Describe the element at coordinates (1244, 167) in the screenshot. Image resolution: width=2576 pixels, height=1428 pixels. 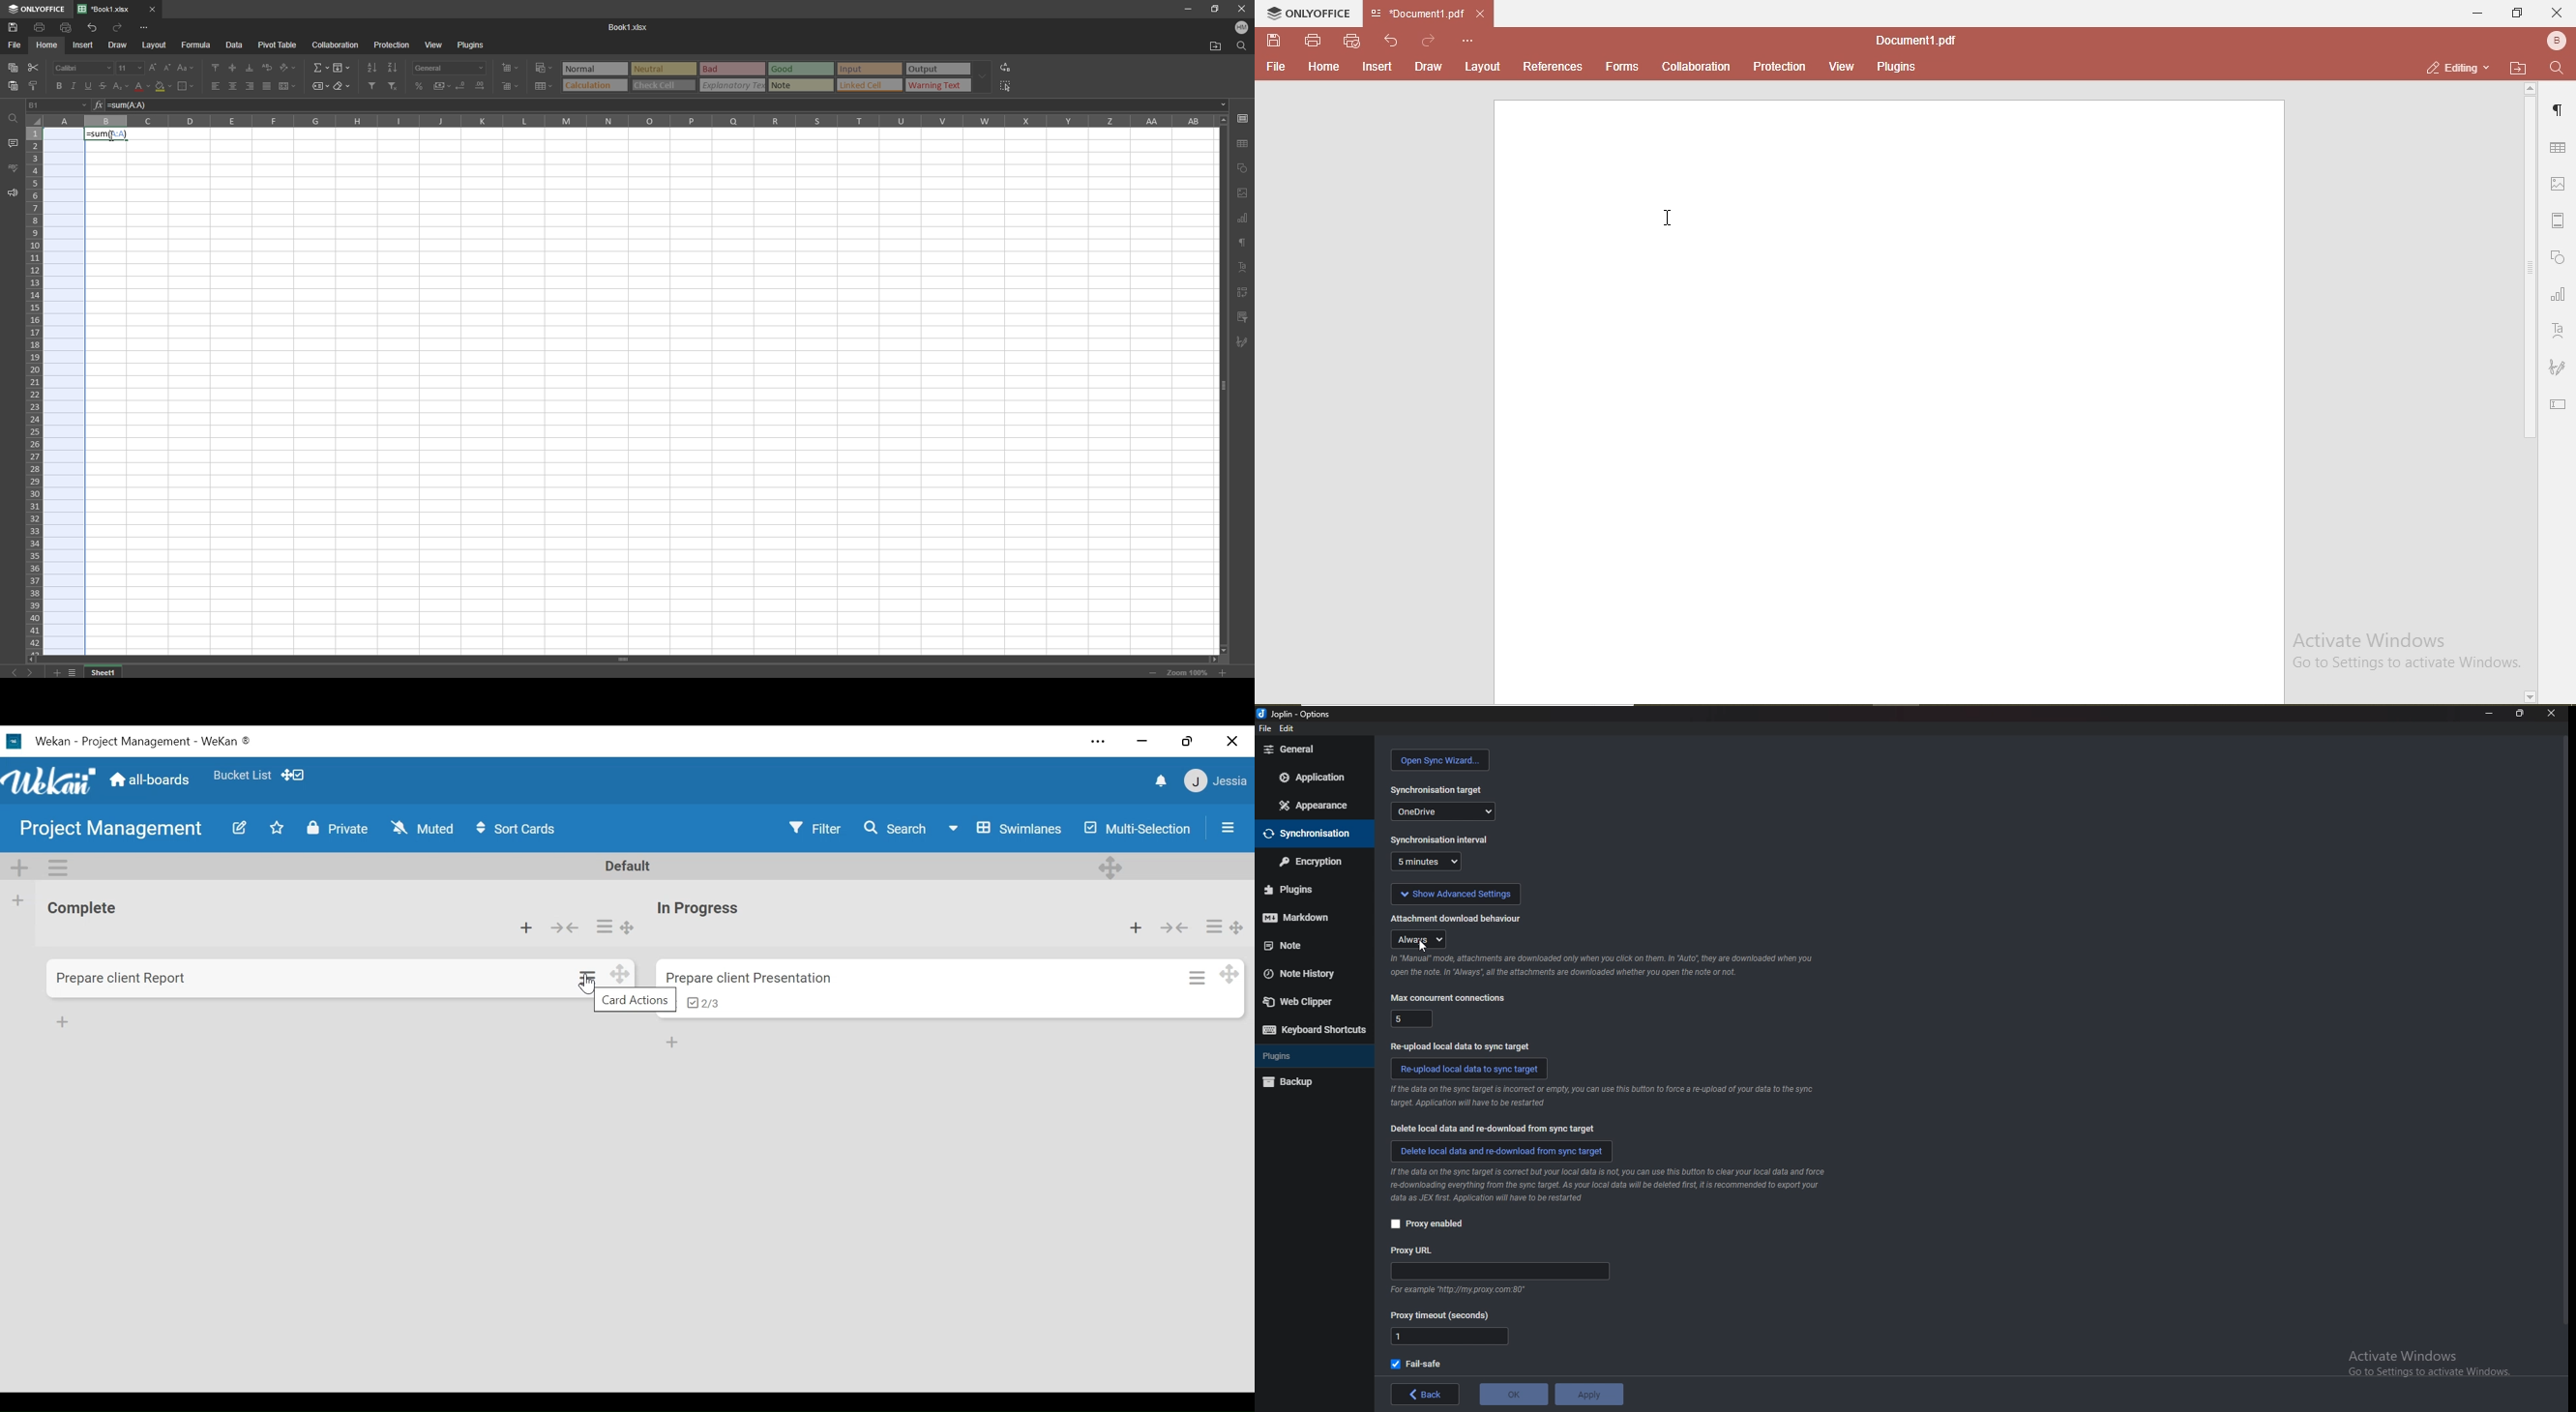
I see `shapes` at that location.